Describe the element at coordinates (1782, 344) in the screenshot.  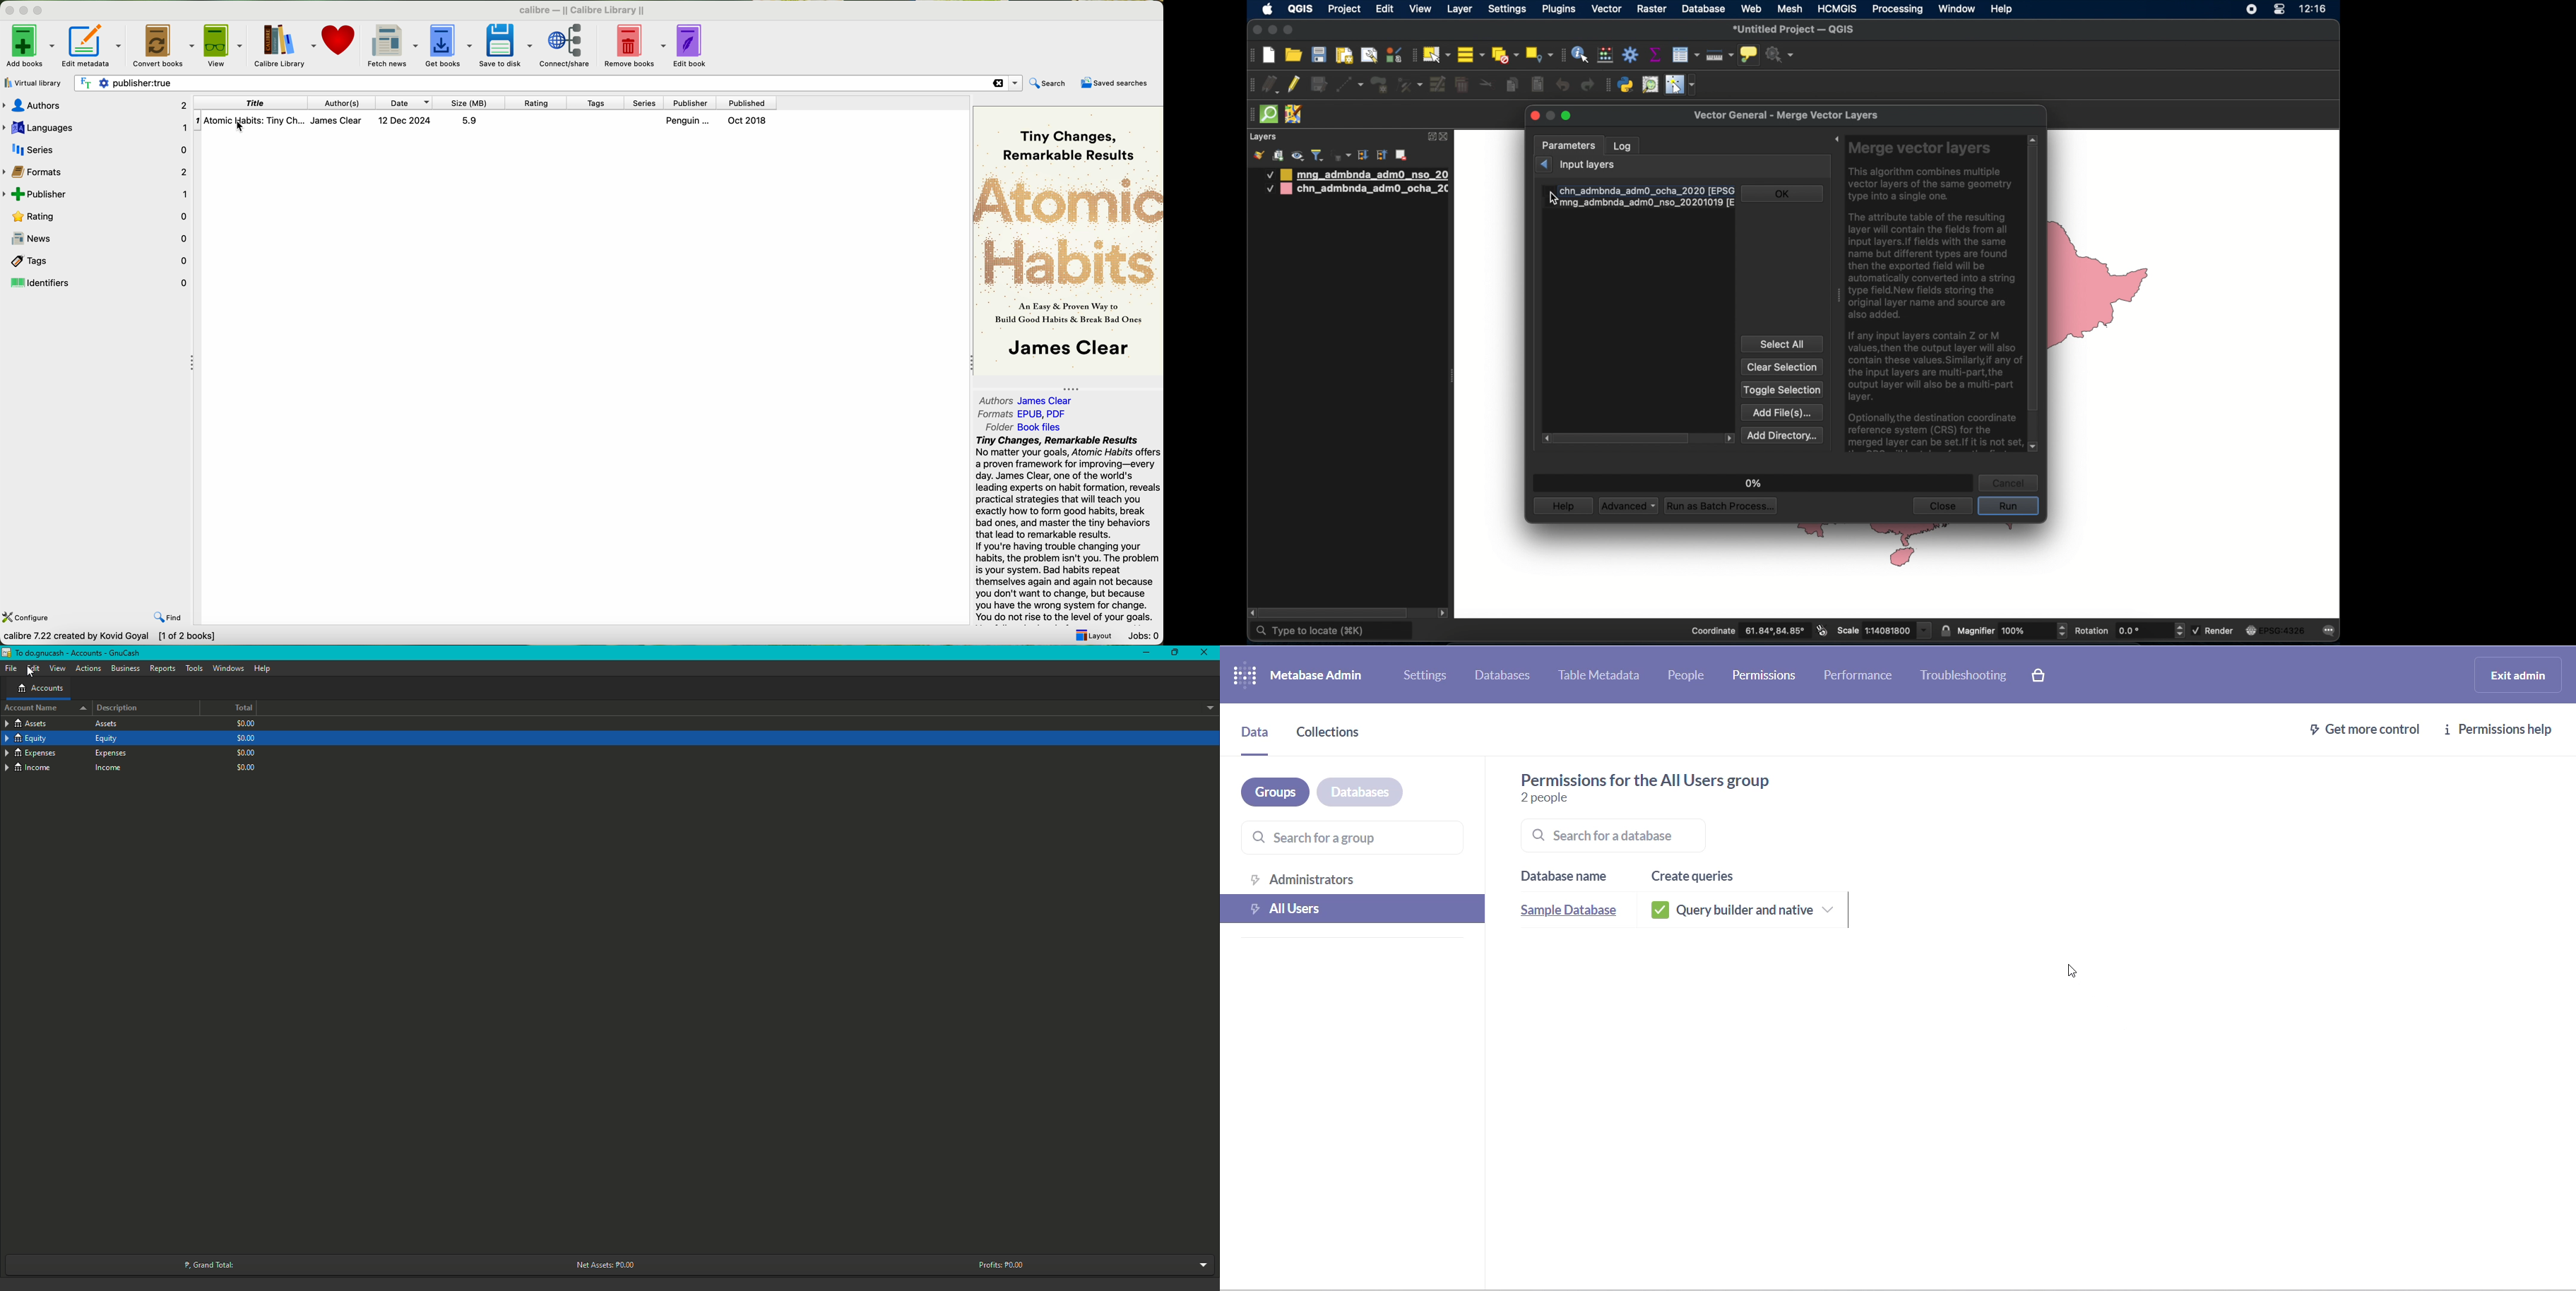
I see `select all` at that location.